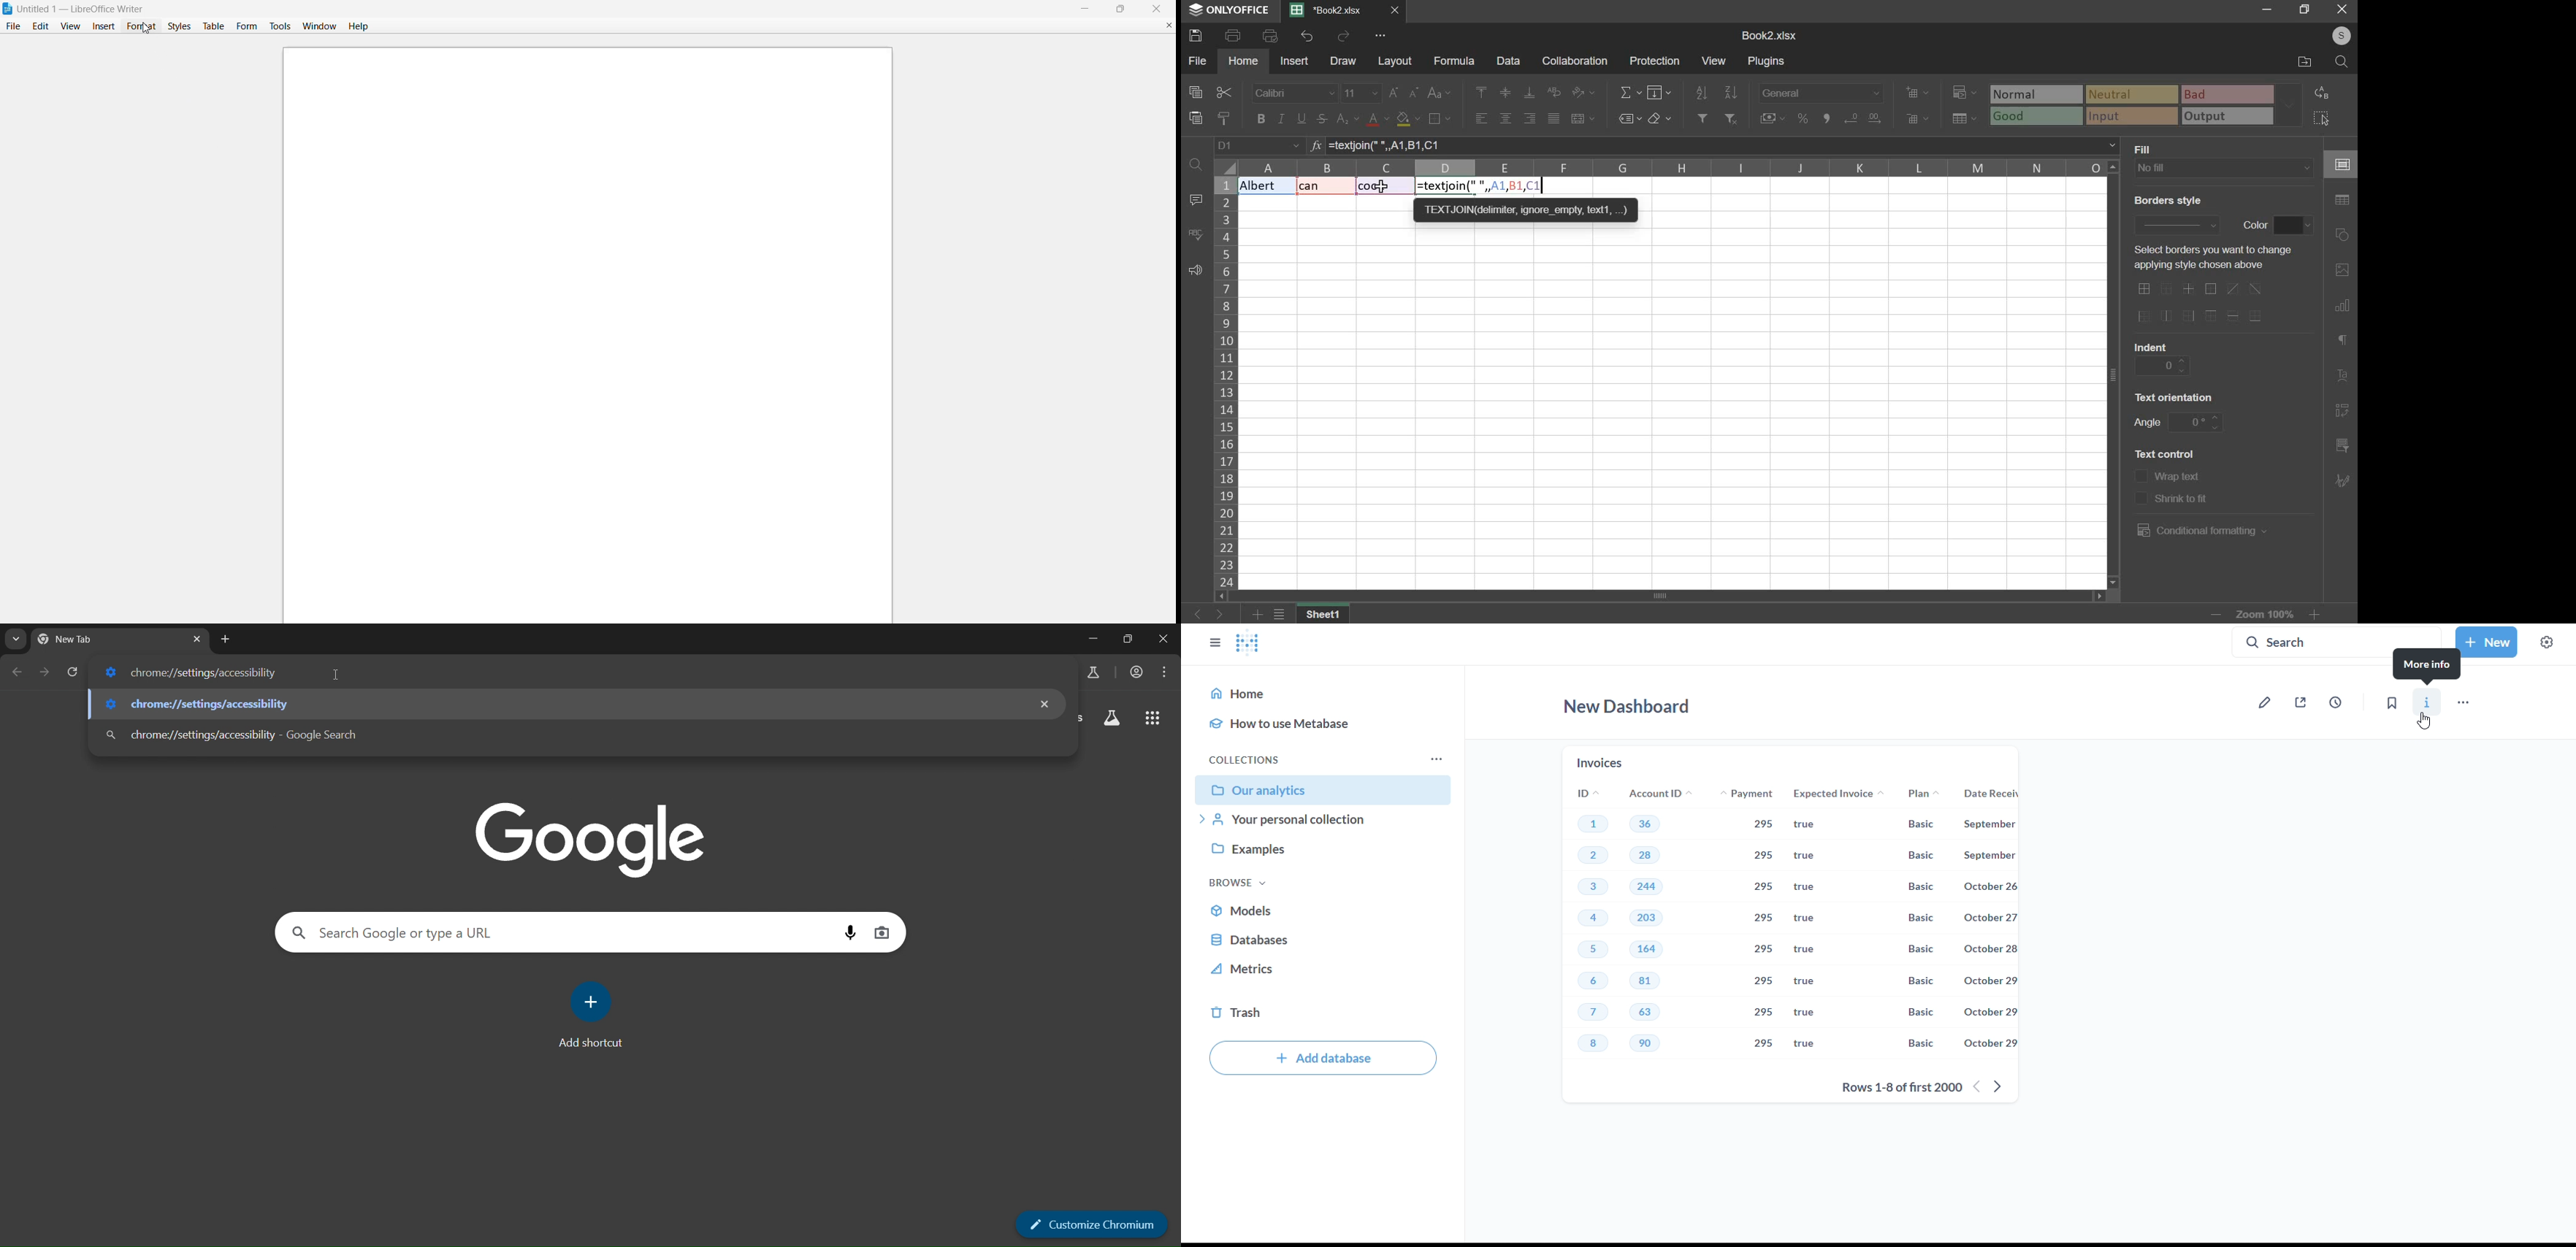 This screenshot has height=1260, width=2576. Describe the element at coordinates (1344, 62) in the screenshot. I see `draw` at that location.